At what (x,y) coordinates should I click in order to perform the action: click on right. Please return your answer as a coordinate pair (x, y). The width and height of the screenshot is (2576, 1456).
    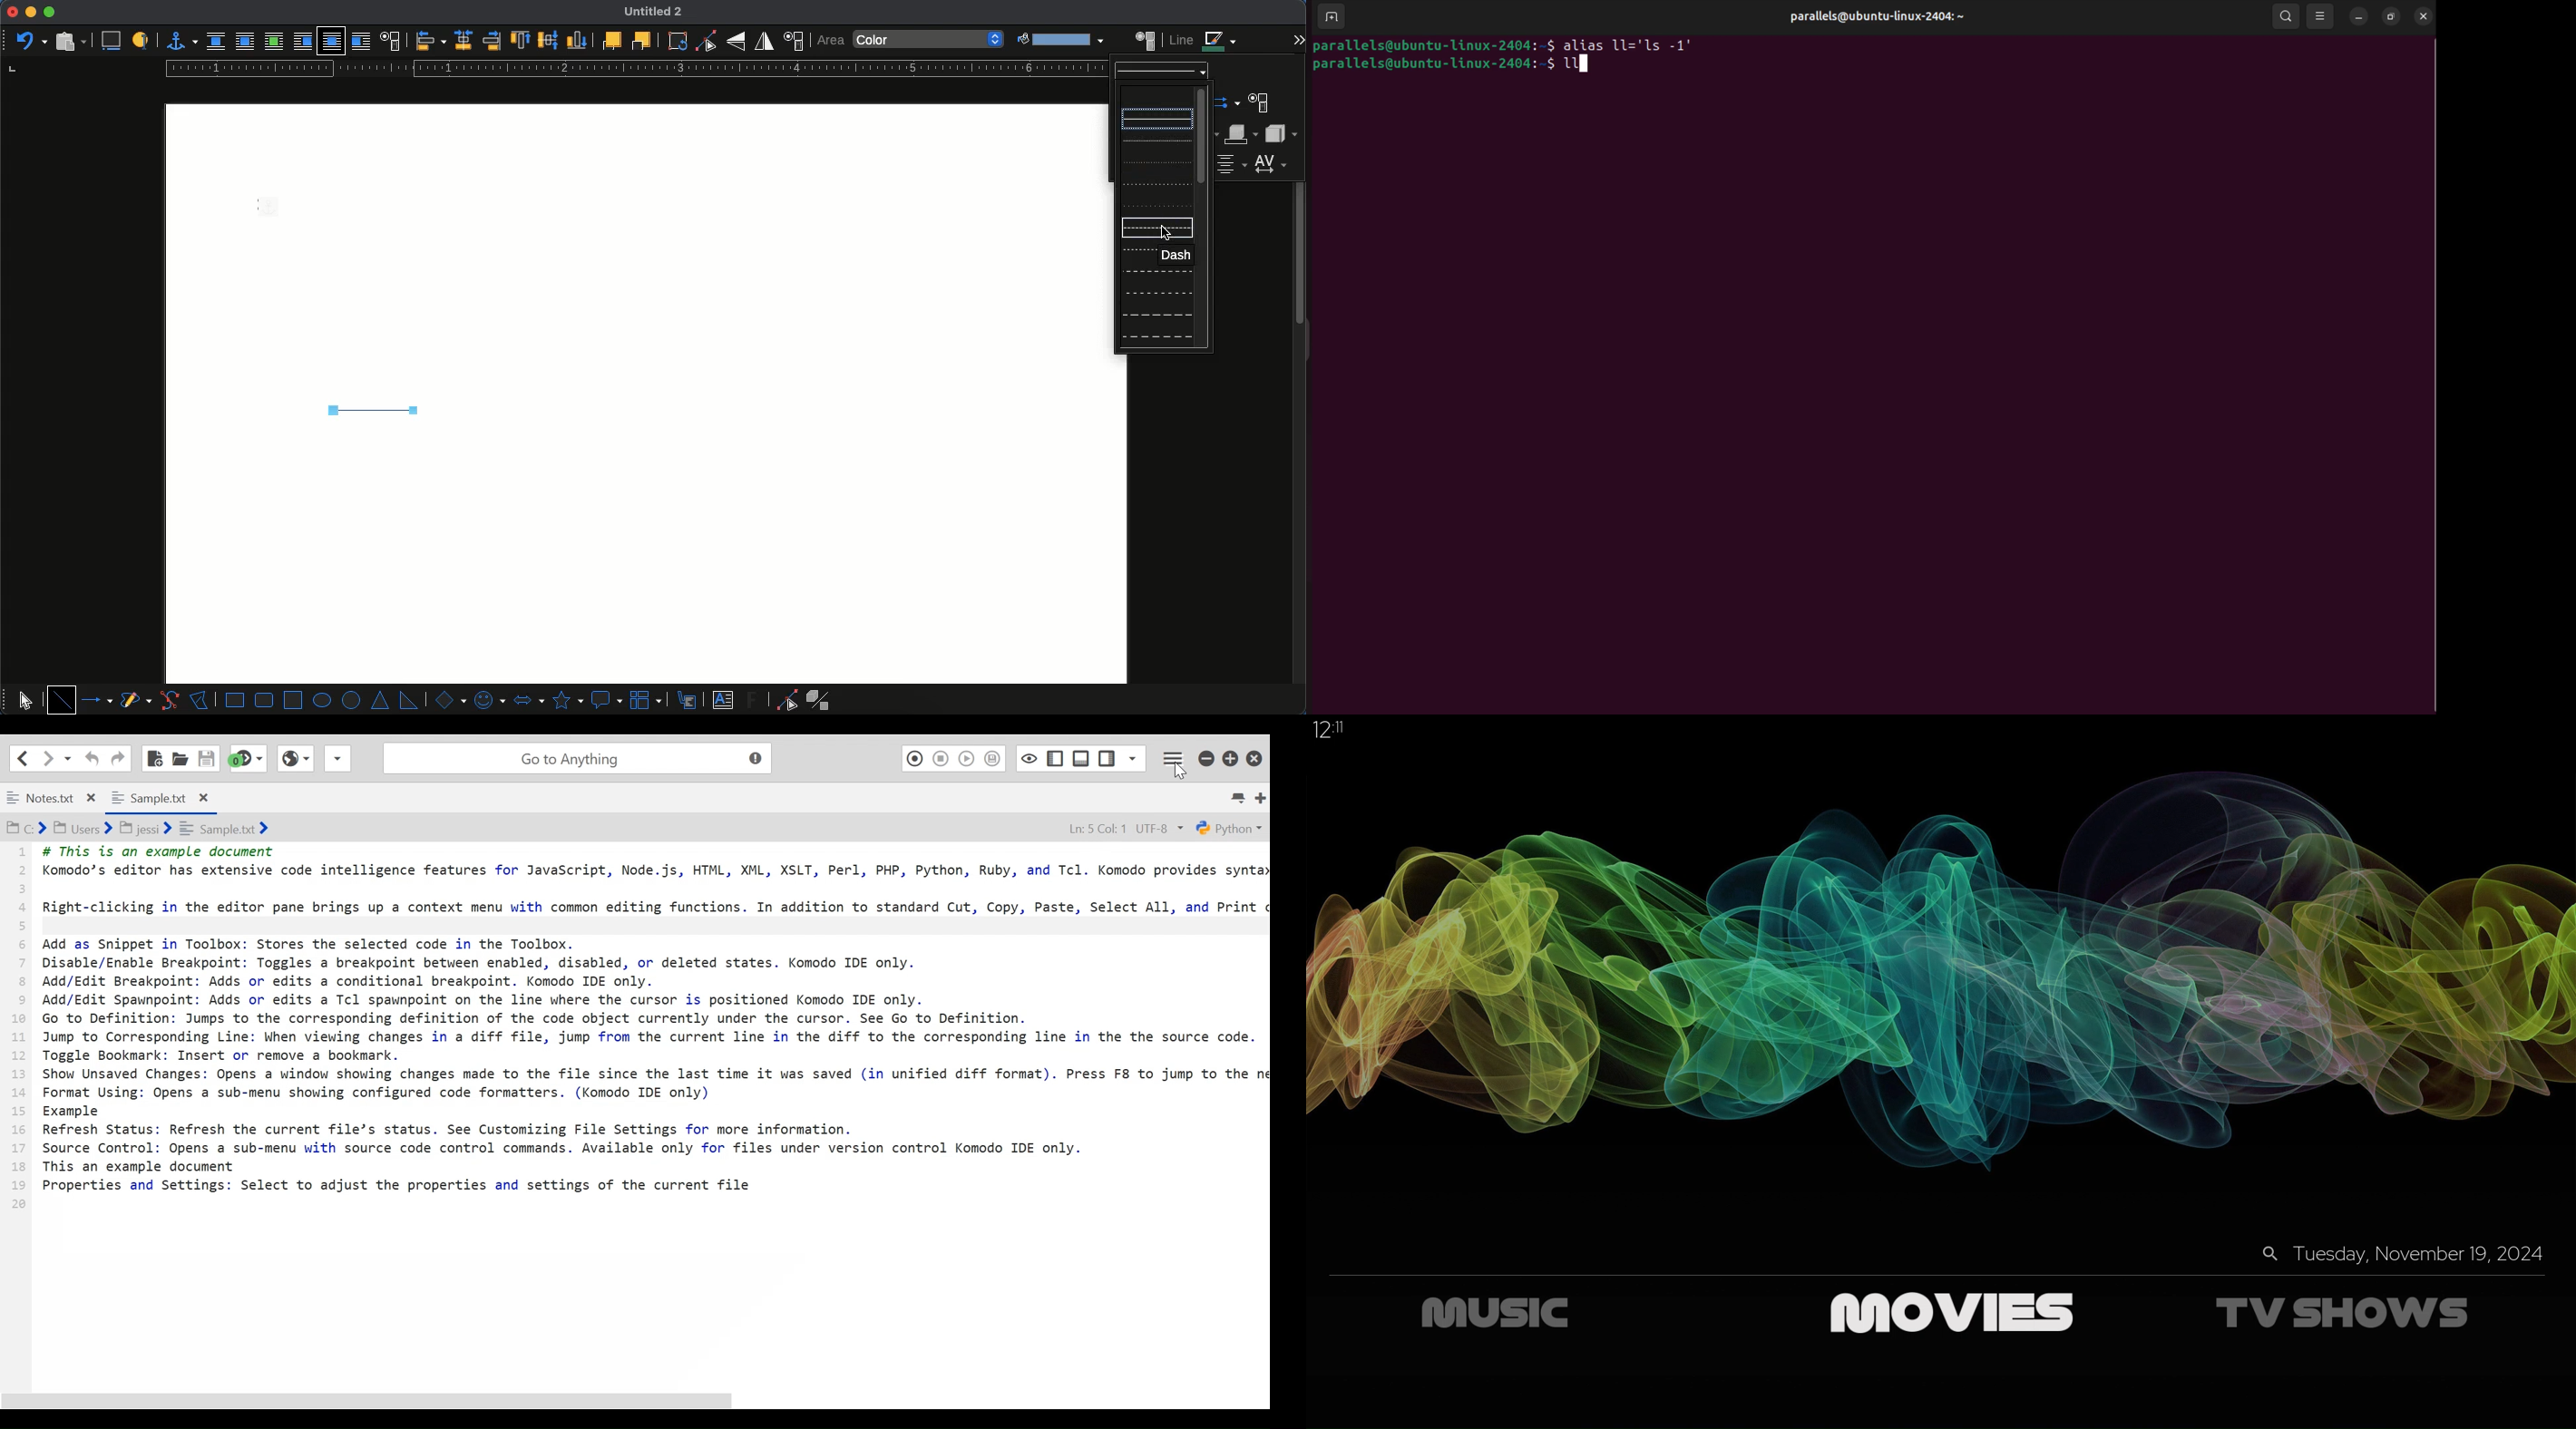
    Looking at the image, I should click on (492, 41).